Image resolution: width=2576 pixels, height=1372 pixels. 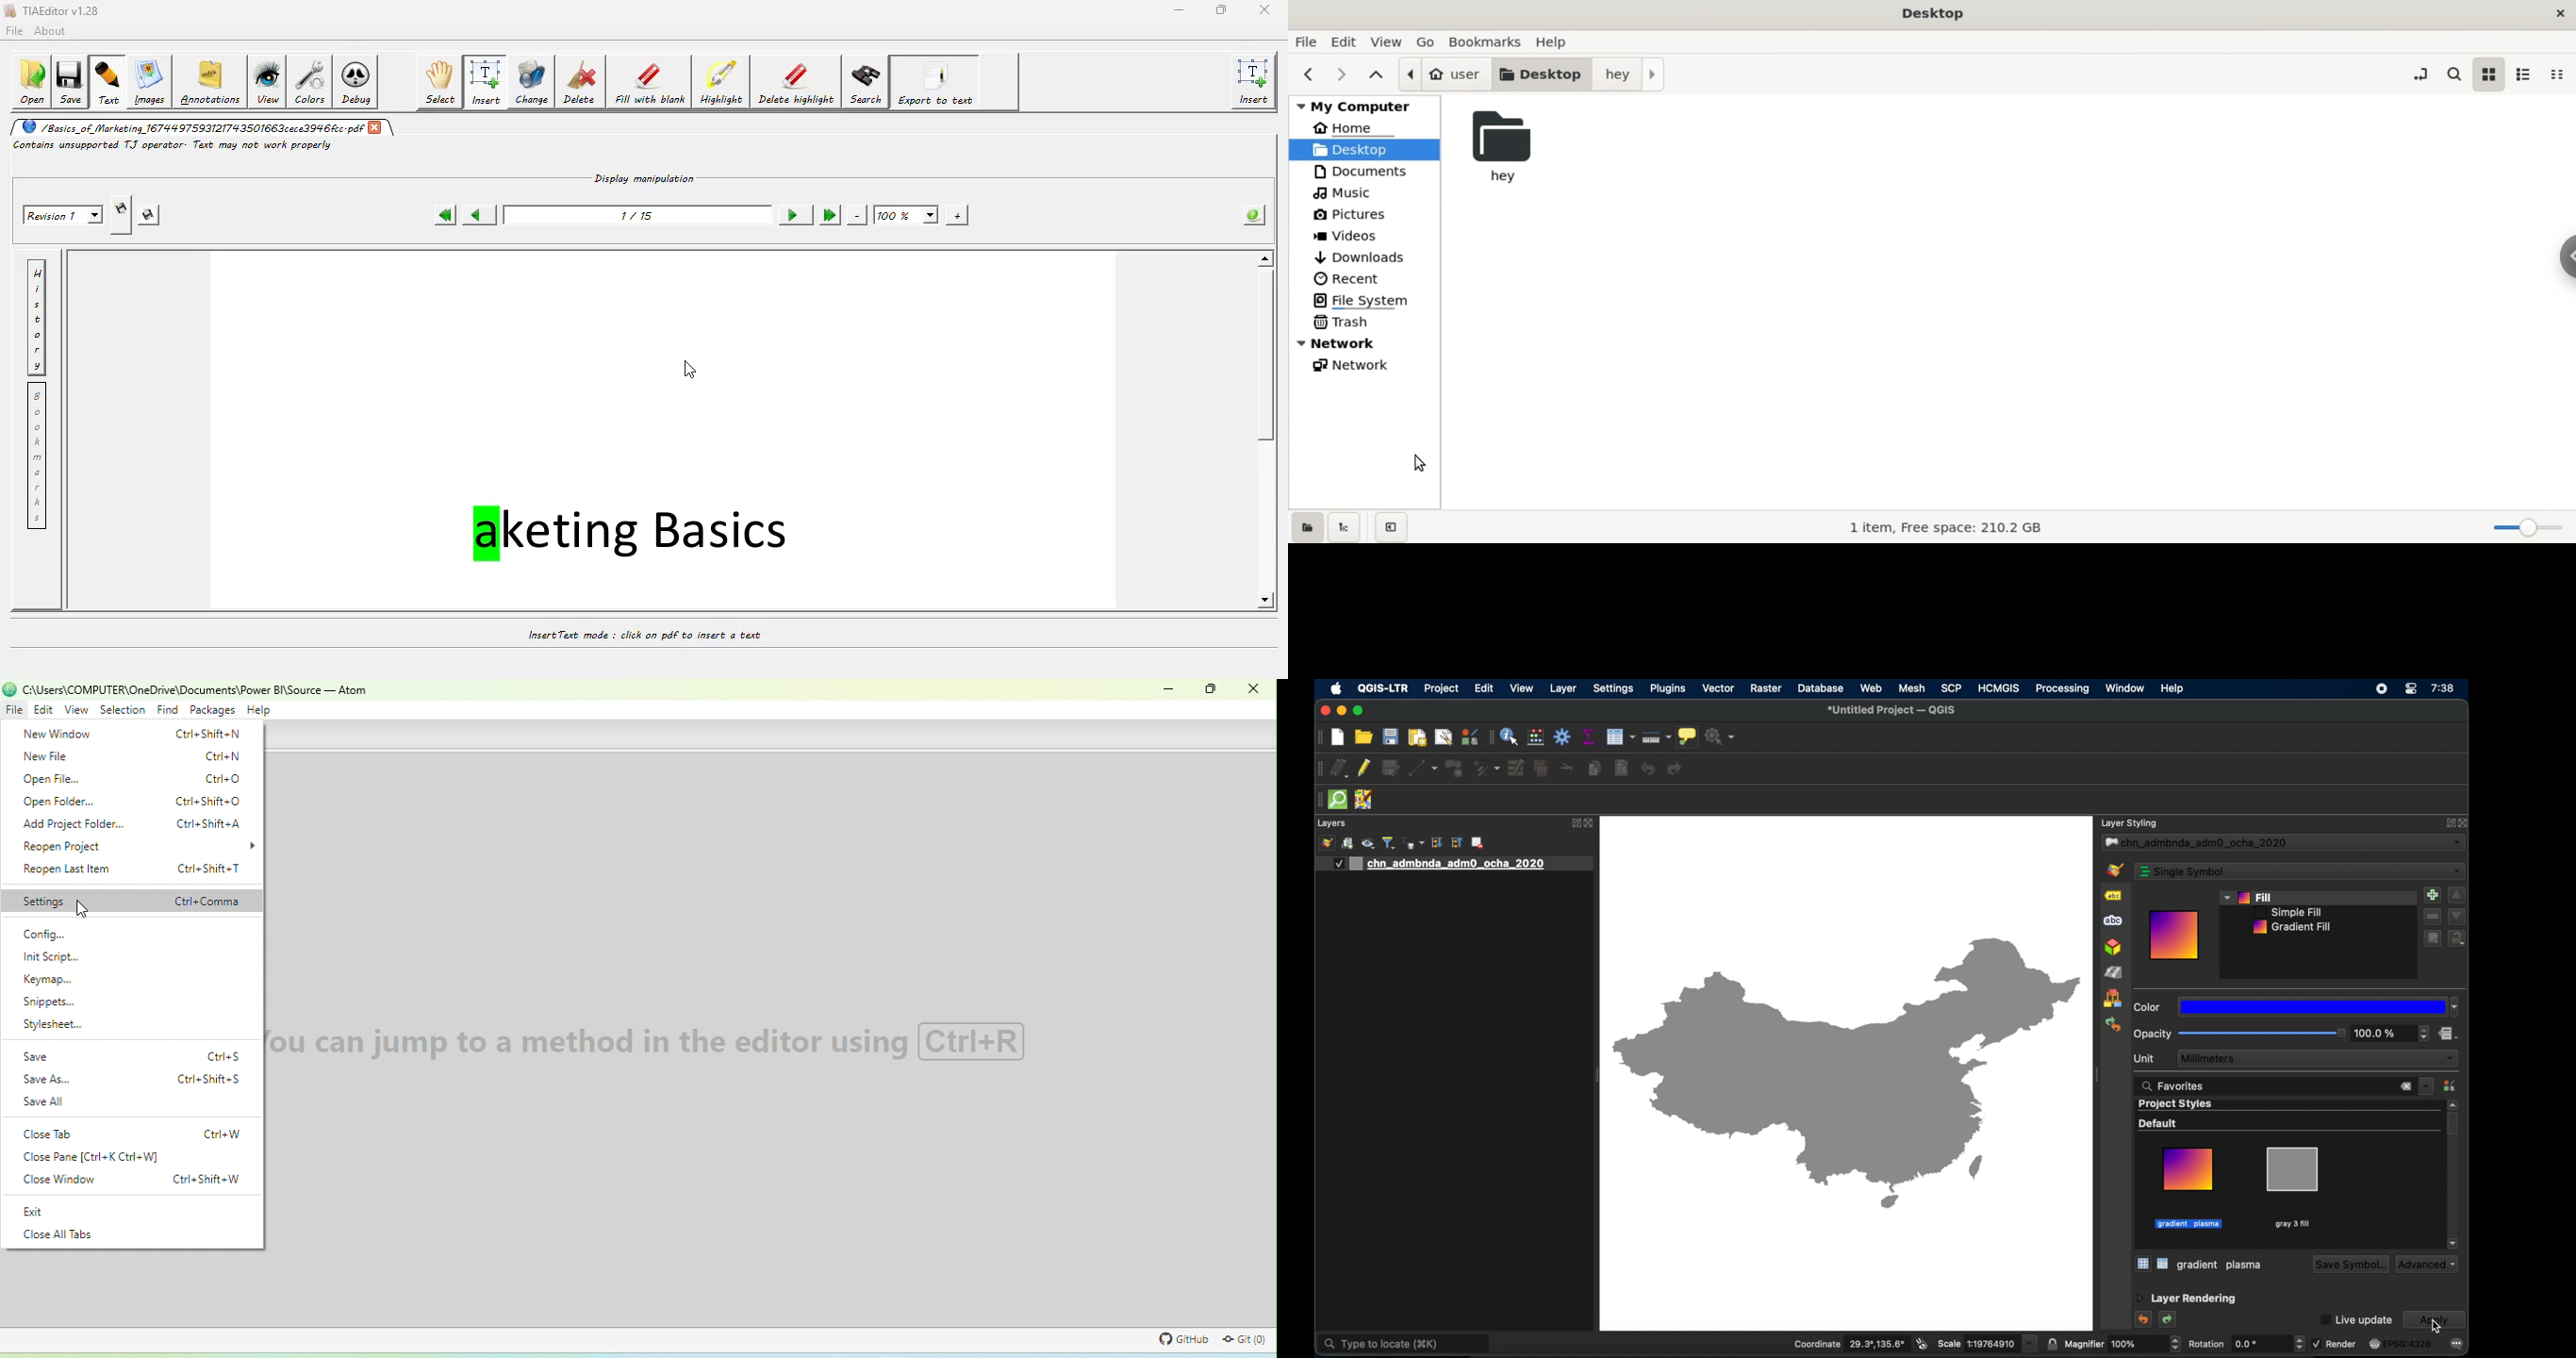 I want to click on close sidebars, so click(x=1395, y=527).